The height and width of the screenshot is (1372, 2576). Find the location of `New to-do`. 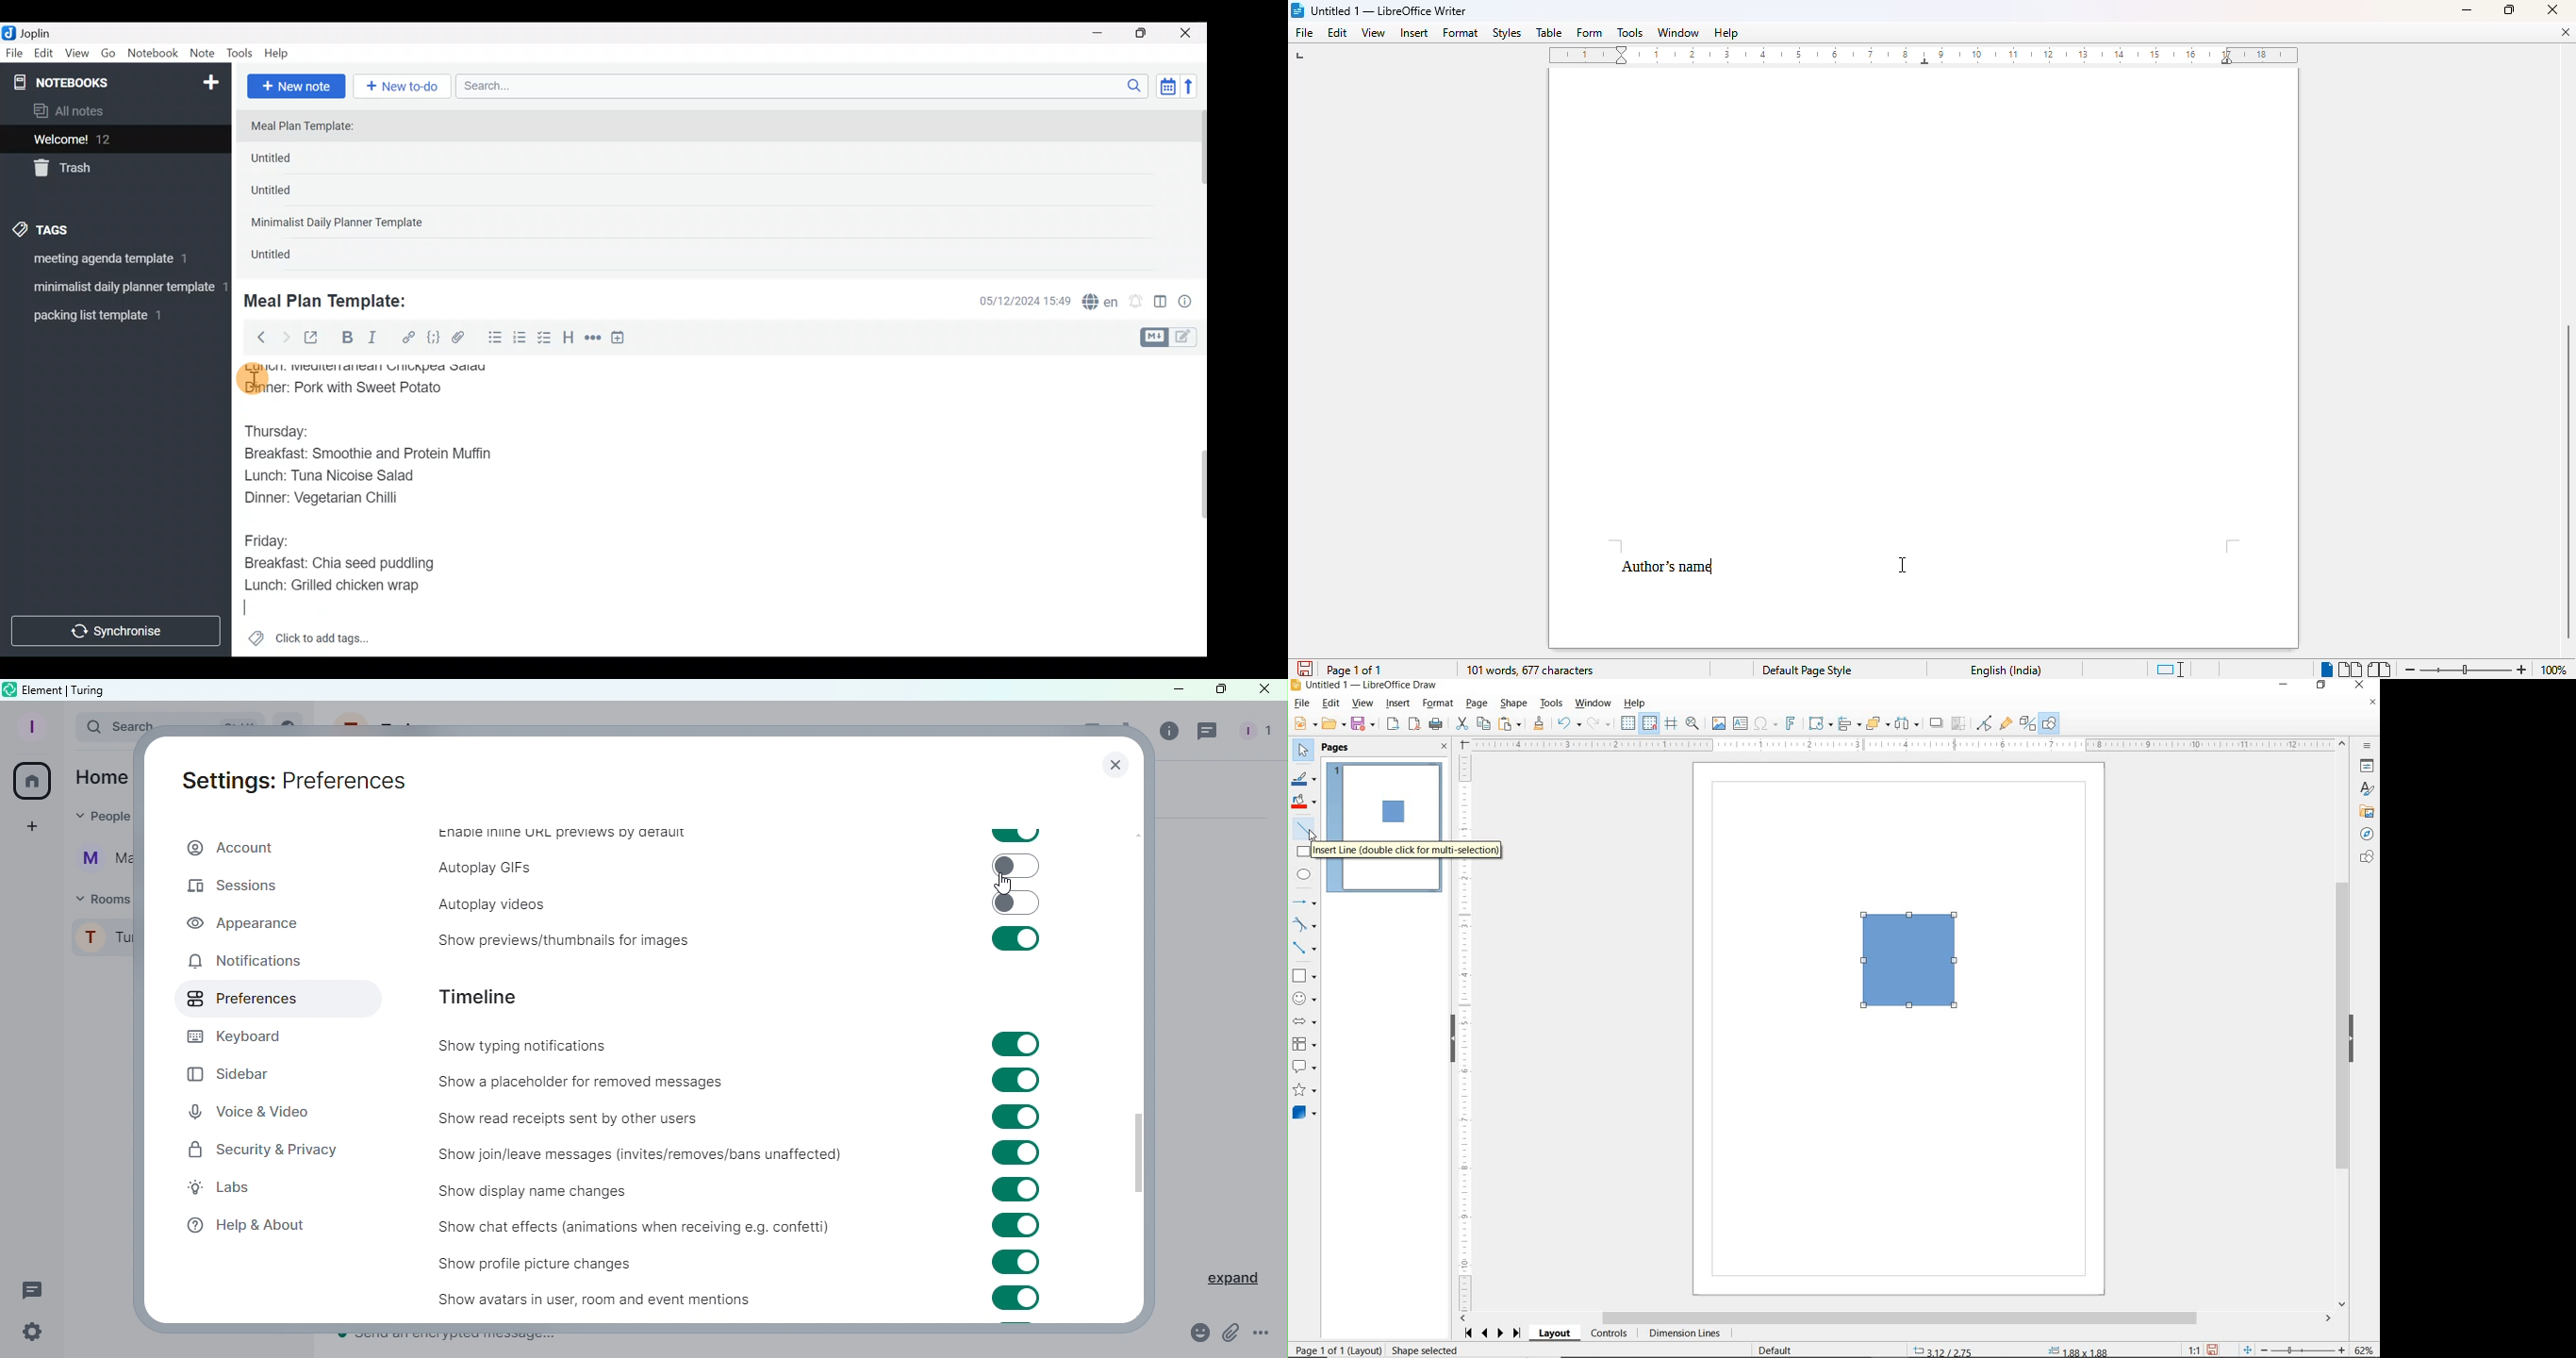

New to-do is located at coordinates (405, 87).